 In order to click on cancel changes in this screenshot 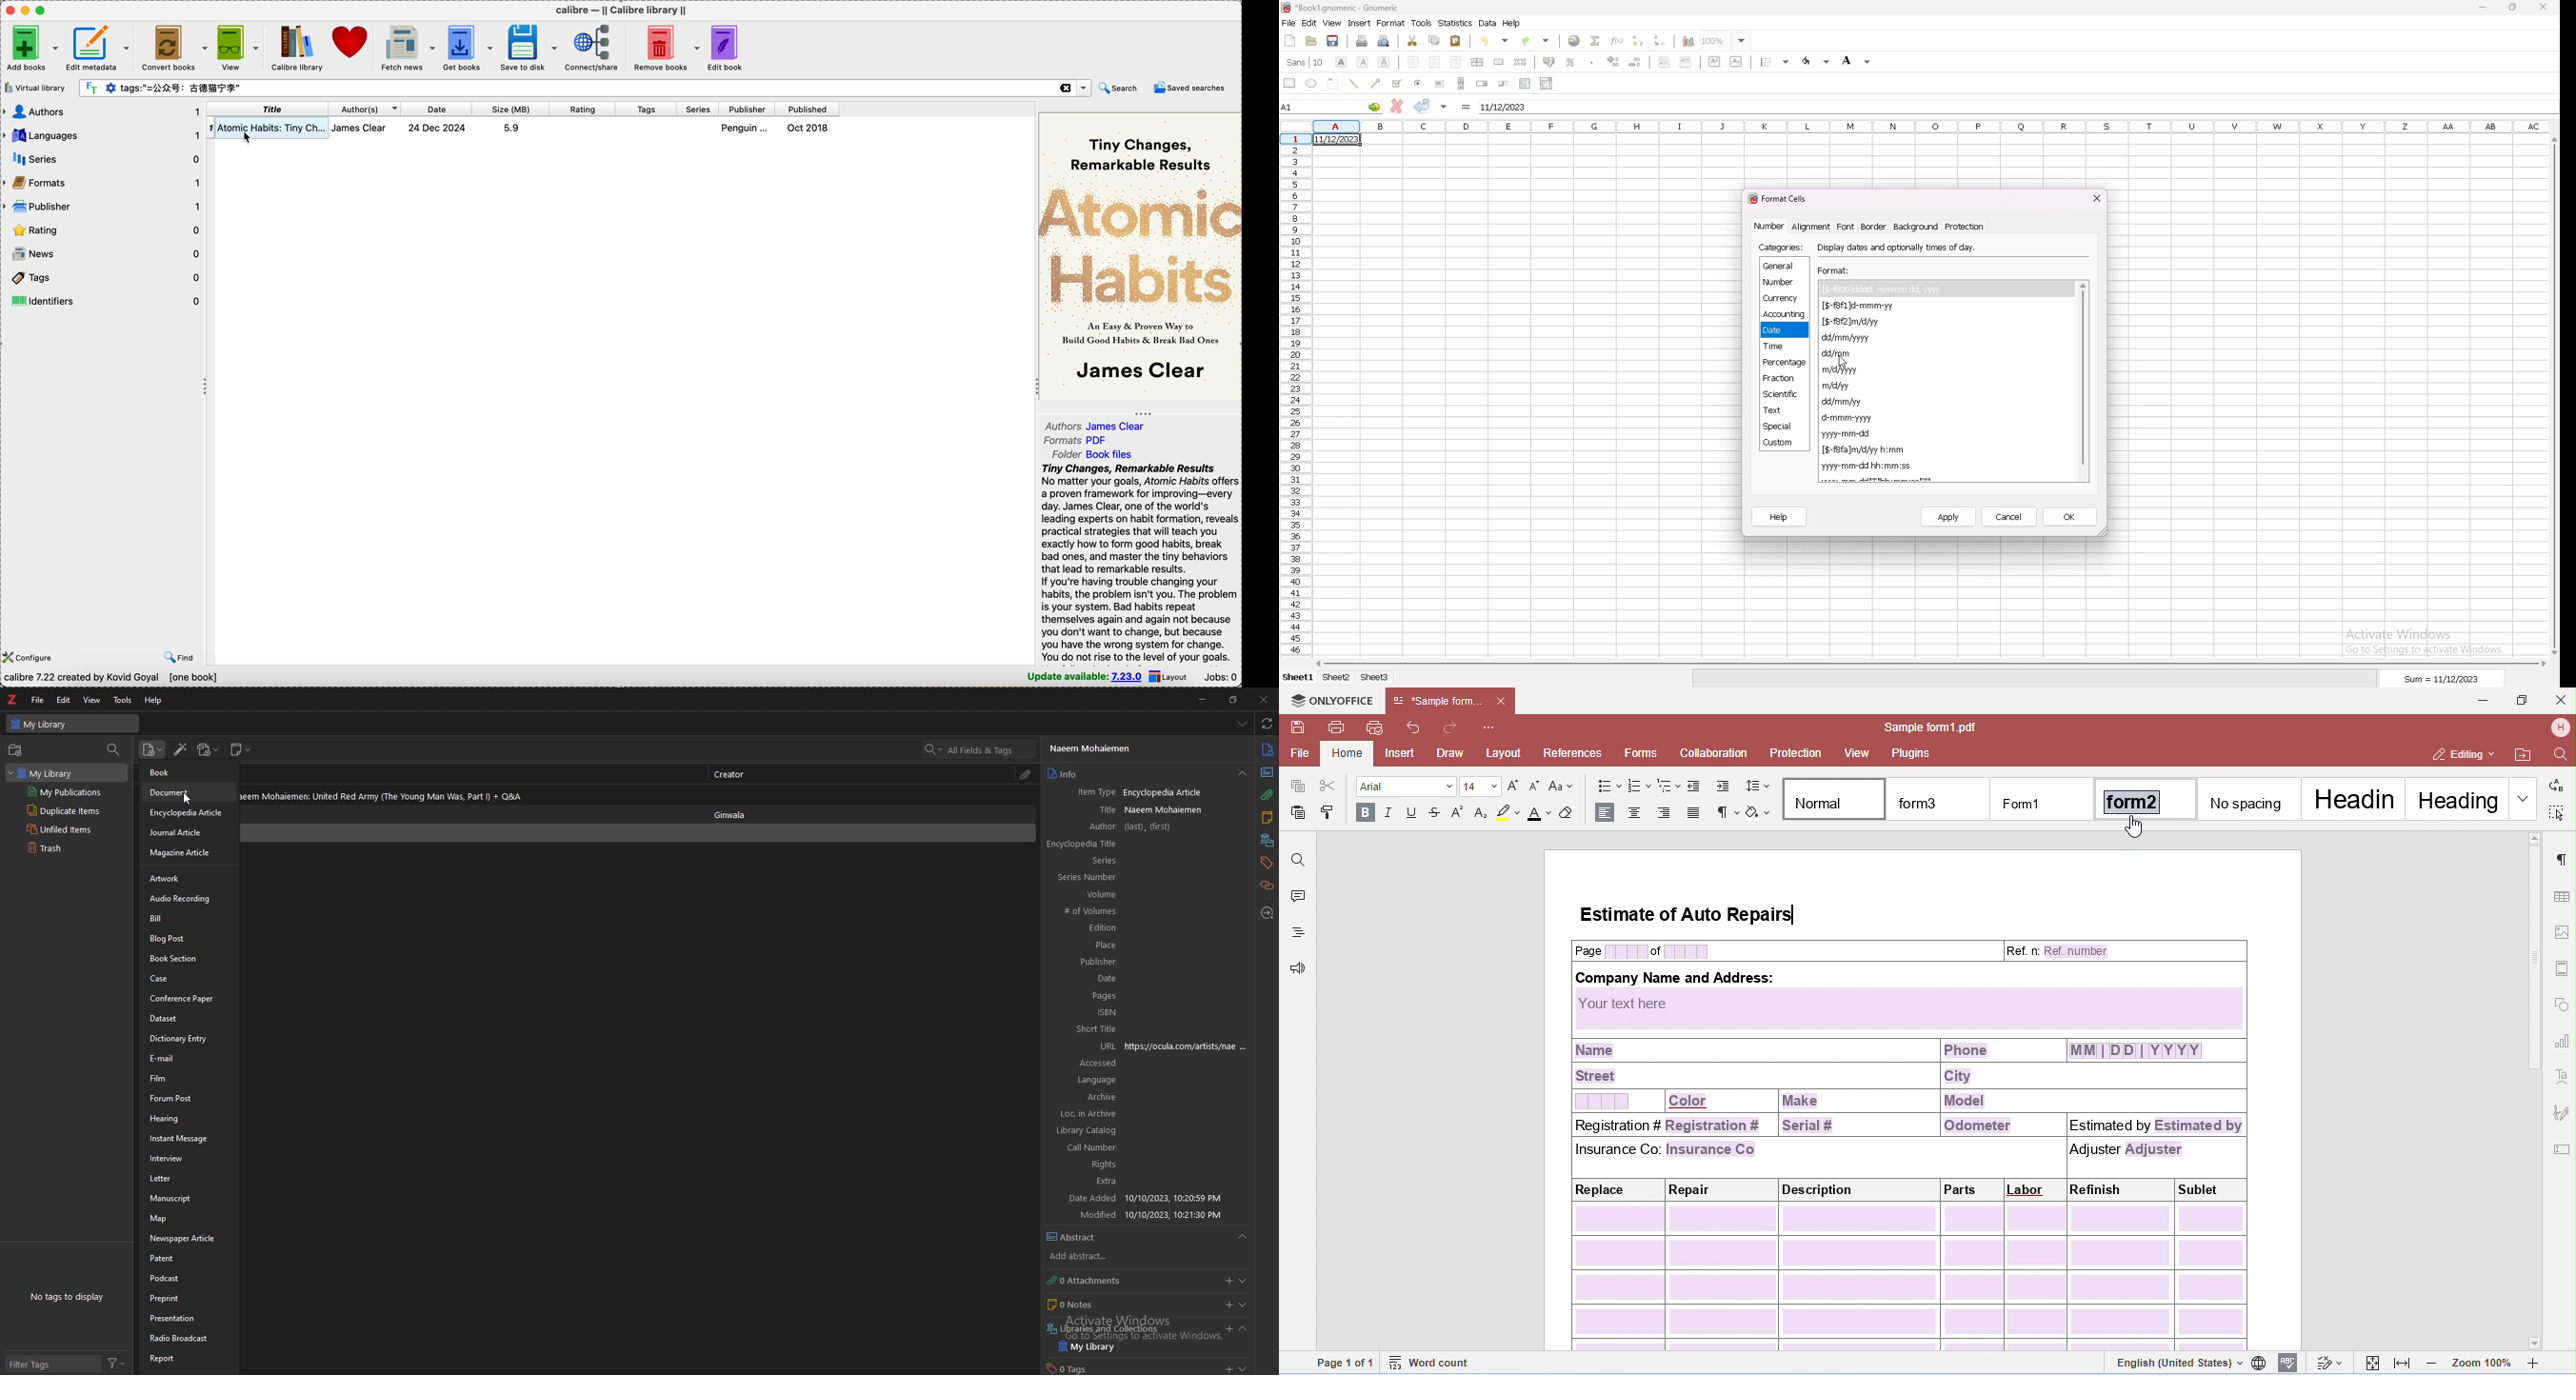, I will do `click(1396, 106)`.